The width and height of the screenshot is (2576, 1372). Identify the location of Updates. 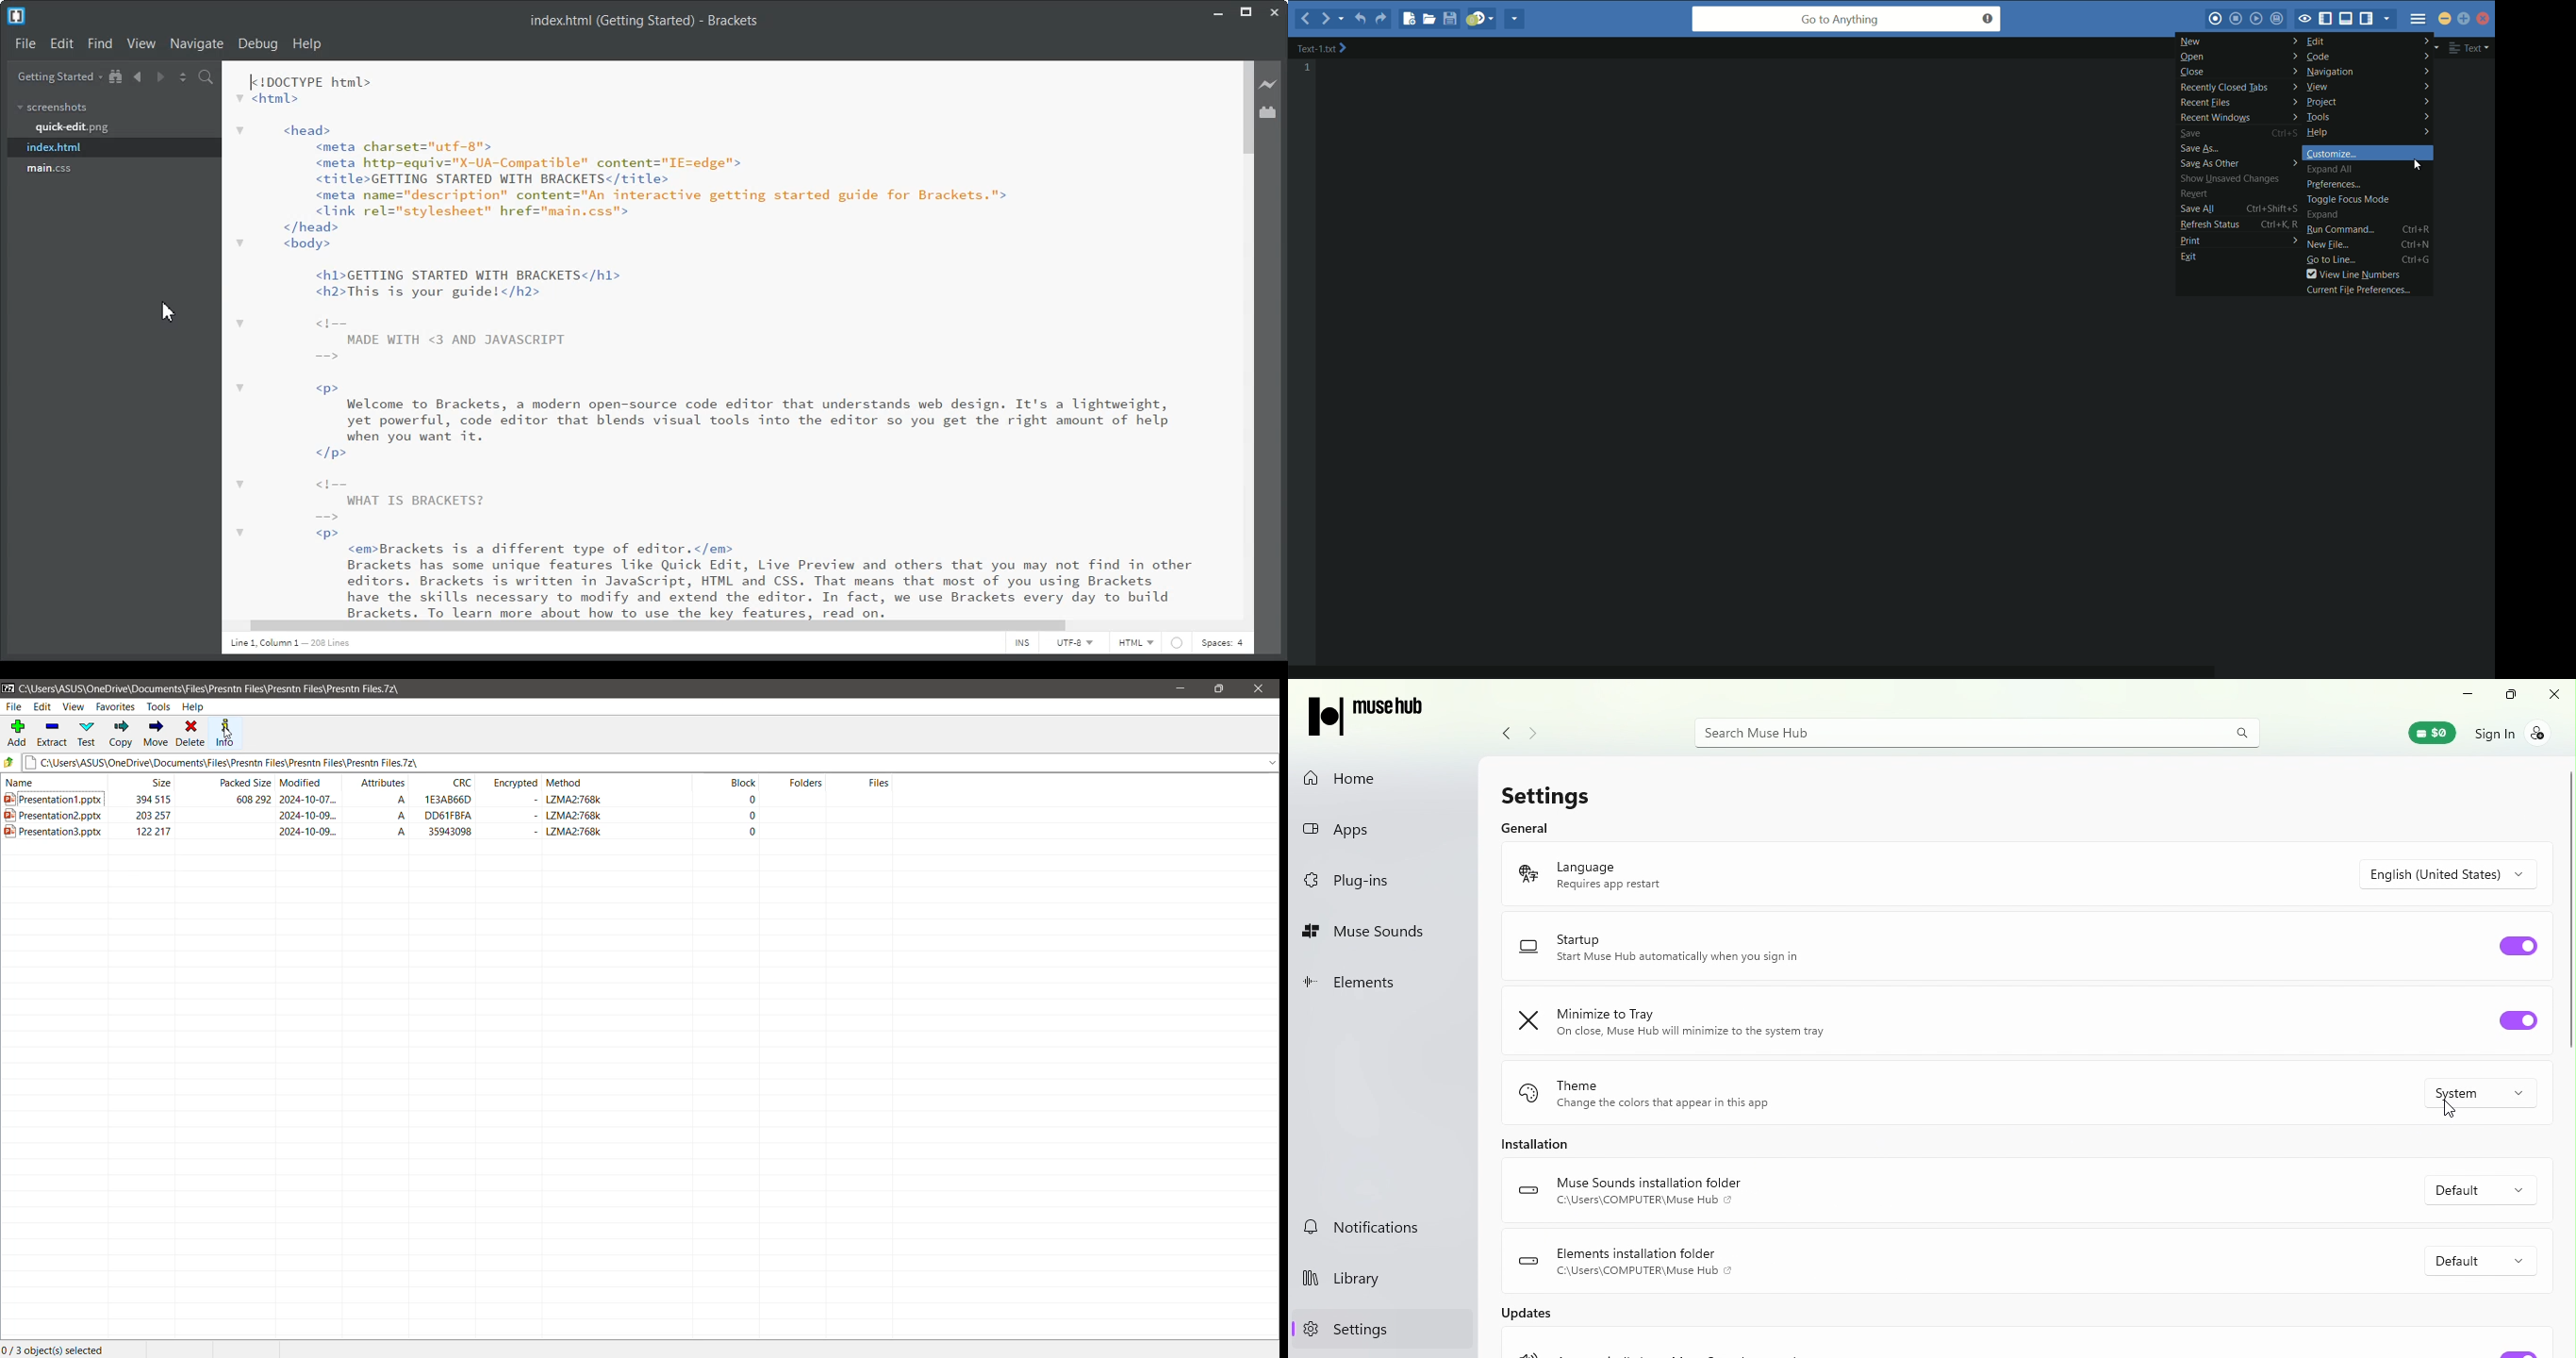
(1536, 1317).